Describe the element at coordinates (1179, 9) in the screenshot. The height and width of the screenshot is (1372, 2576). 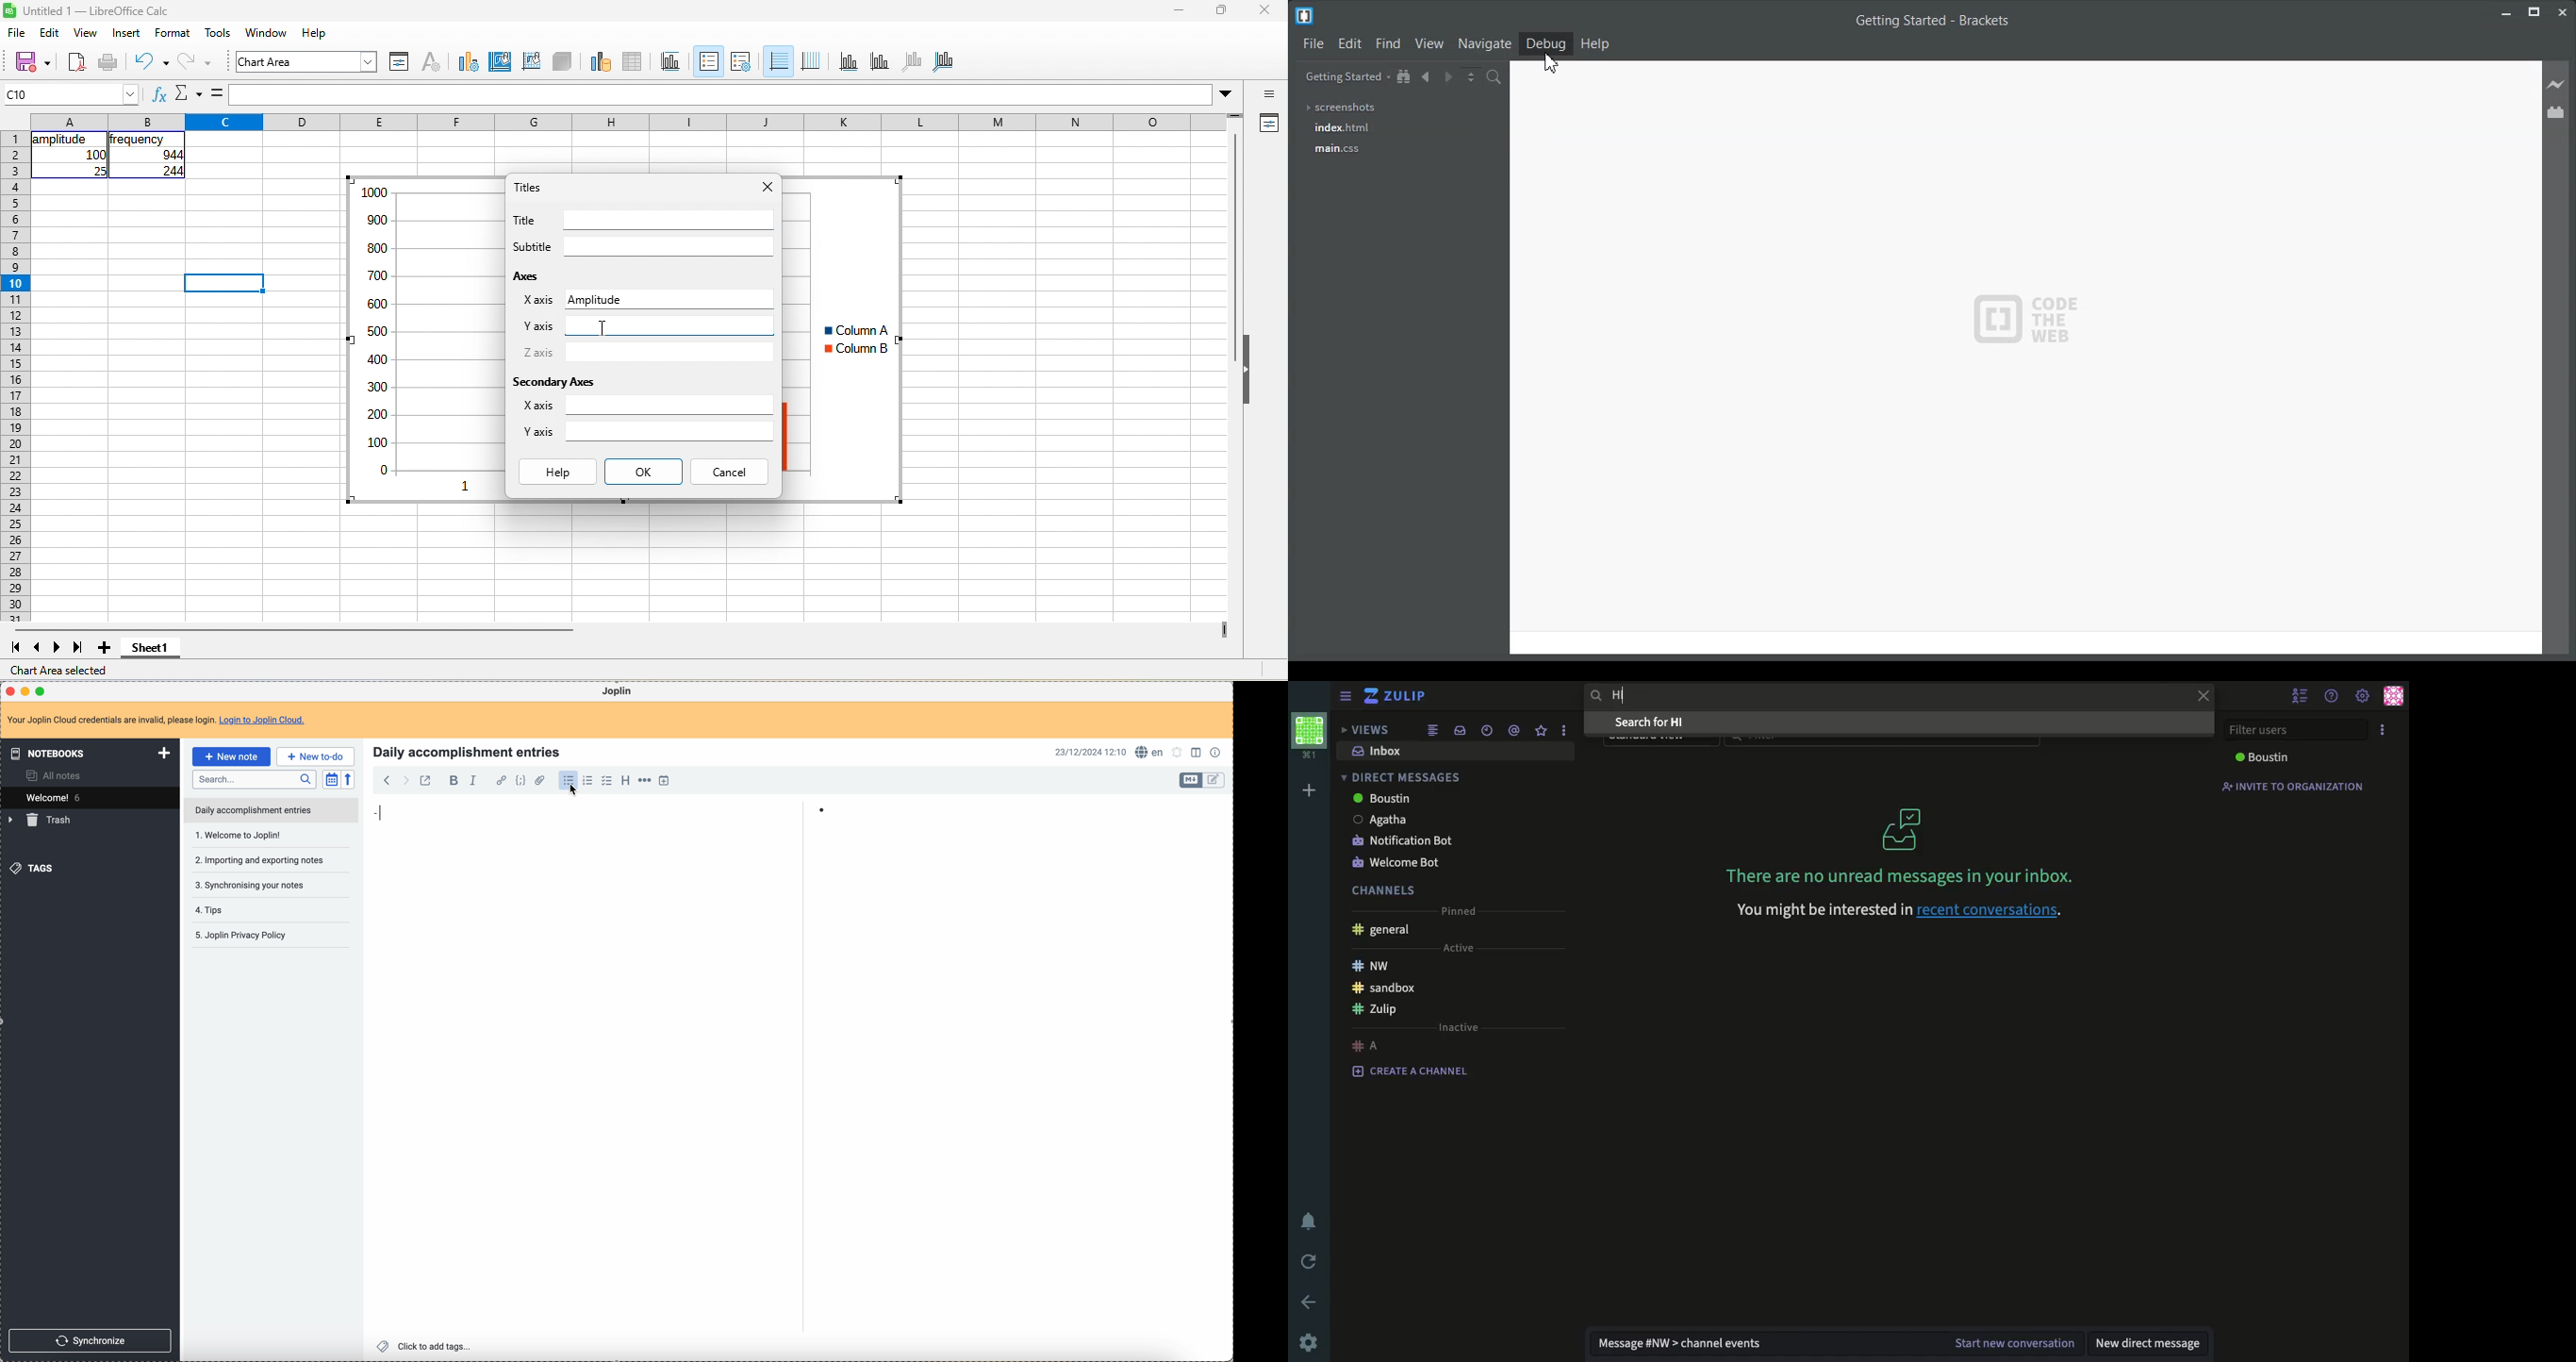
I see `minimize` at that location.